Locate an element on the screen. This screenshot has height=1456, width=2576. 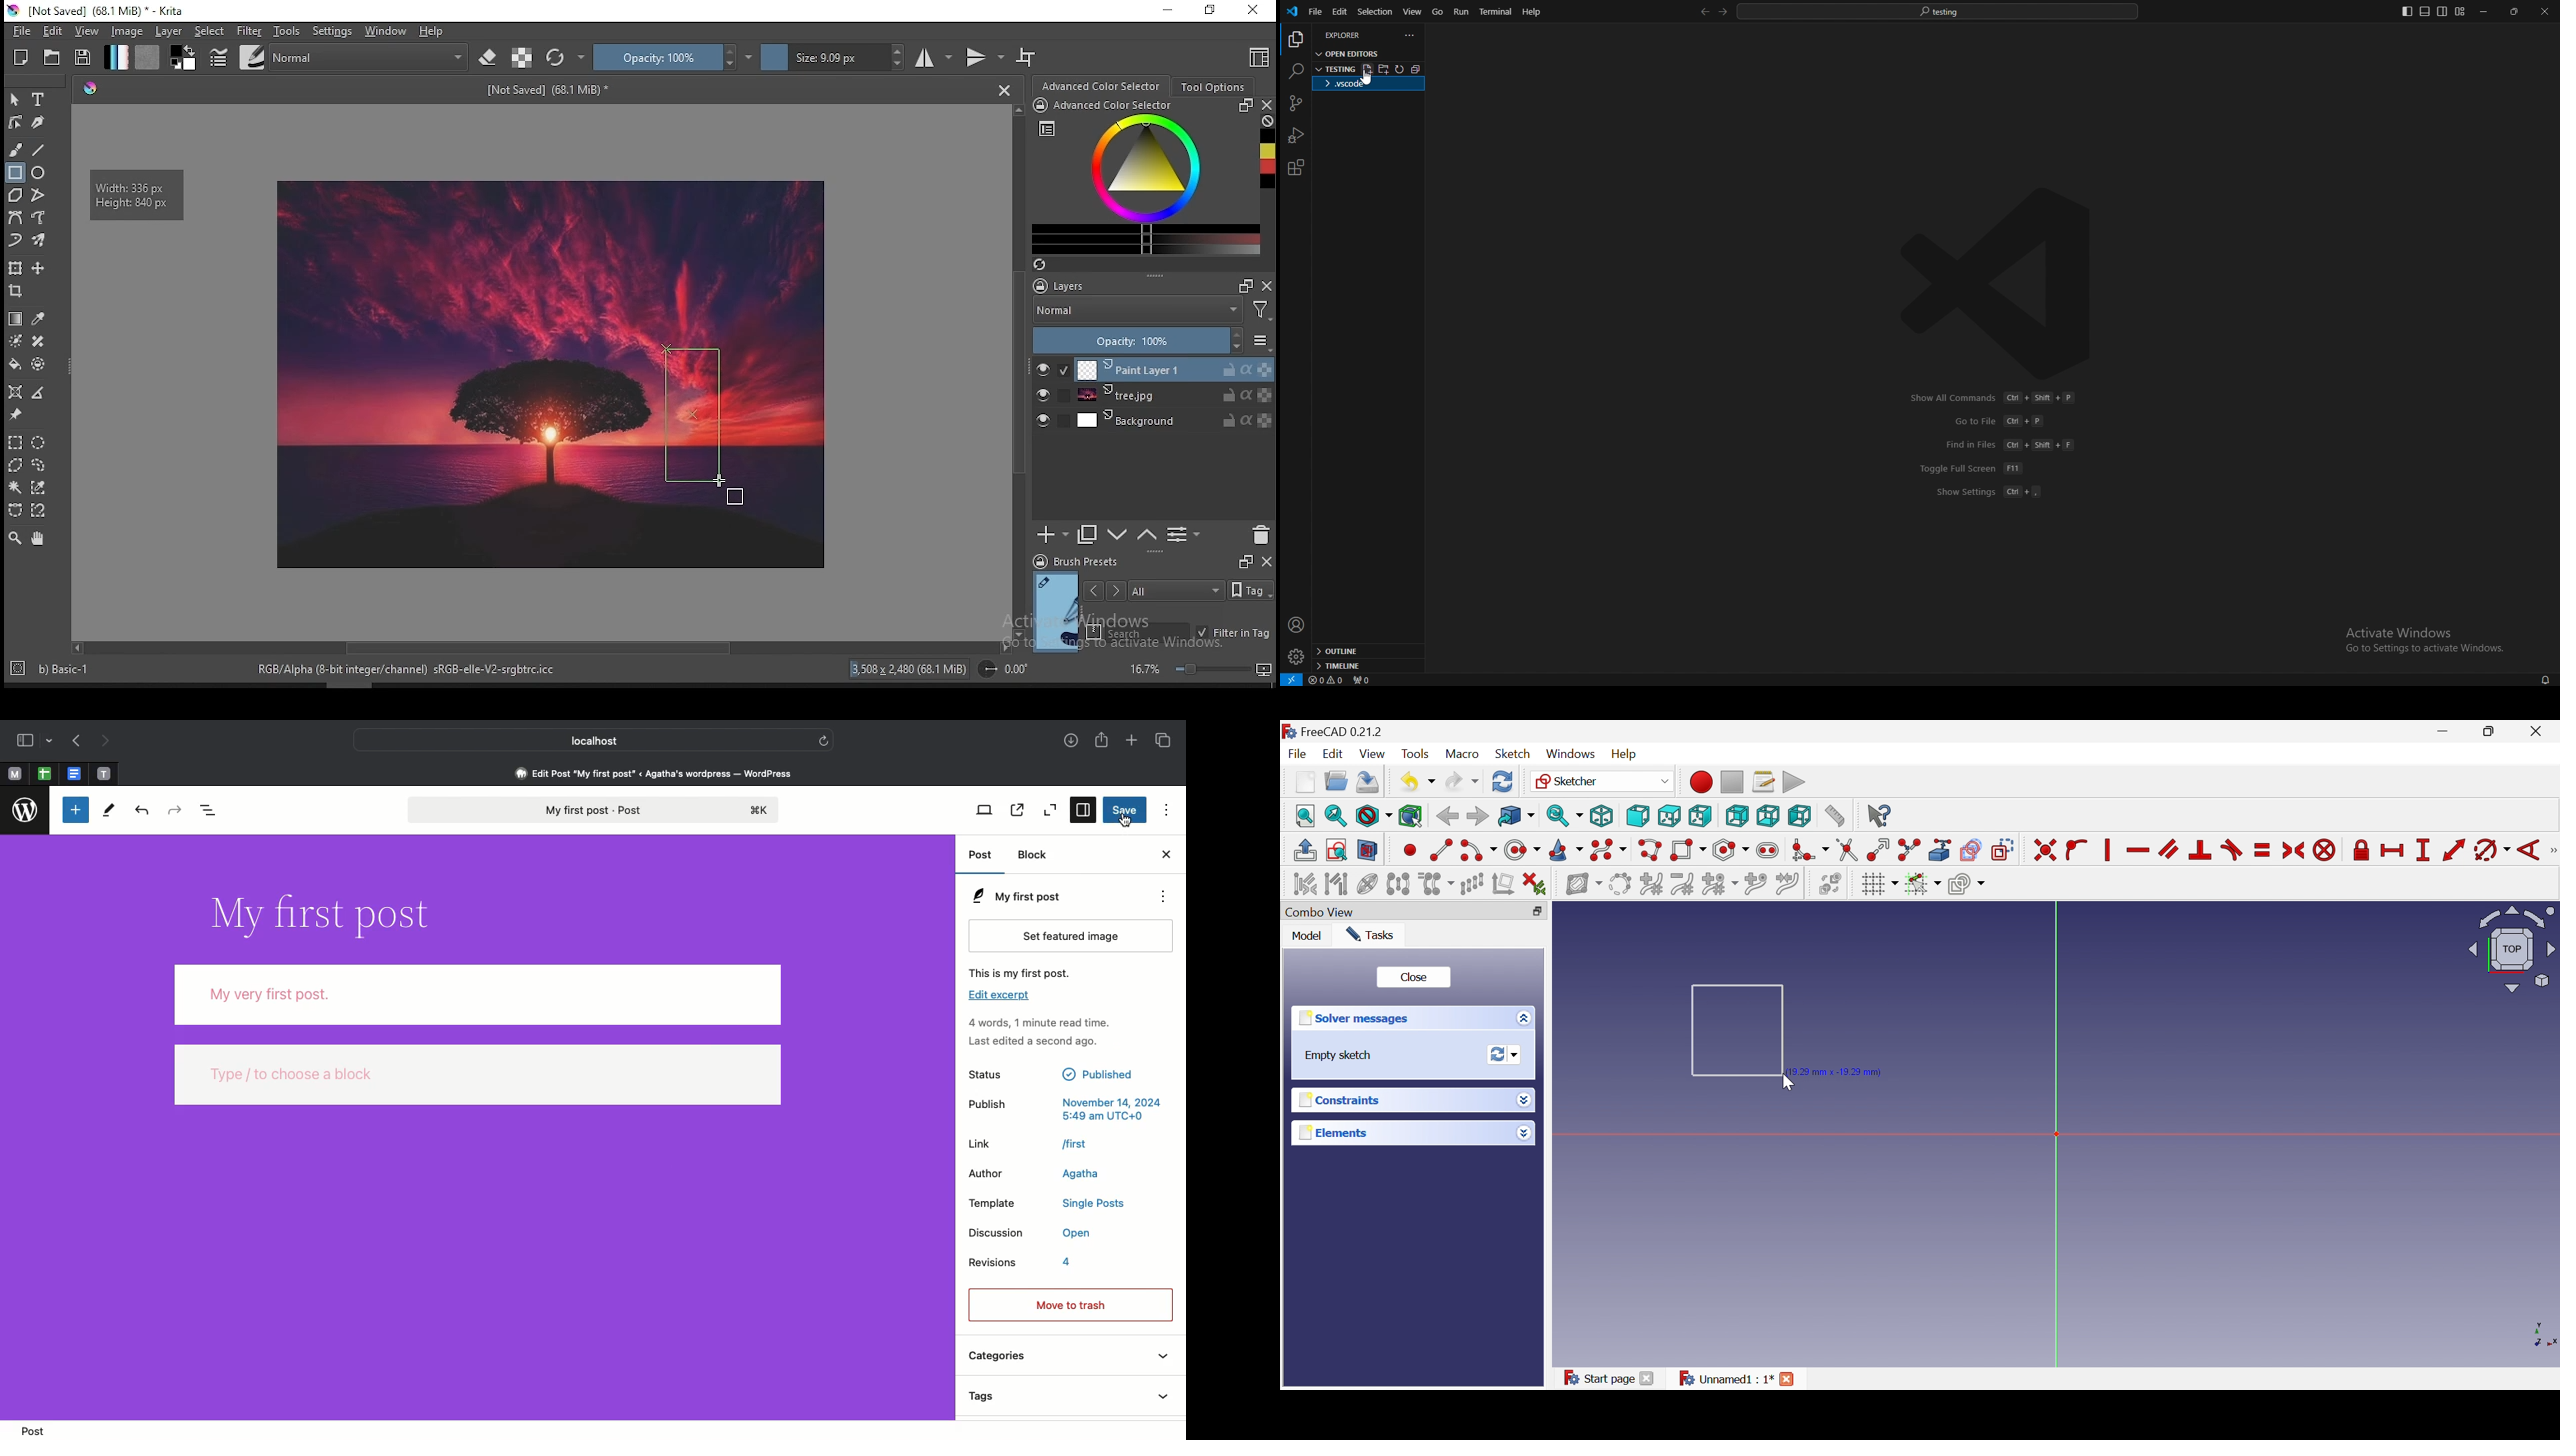
Constrain arc or angle is located at coordinates (2493, 851).